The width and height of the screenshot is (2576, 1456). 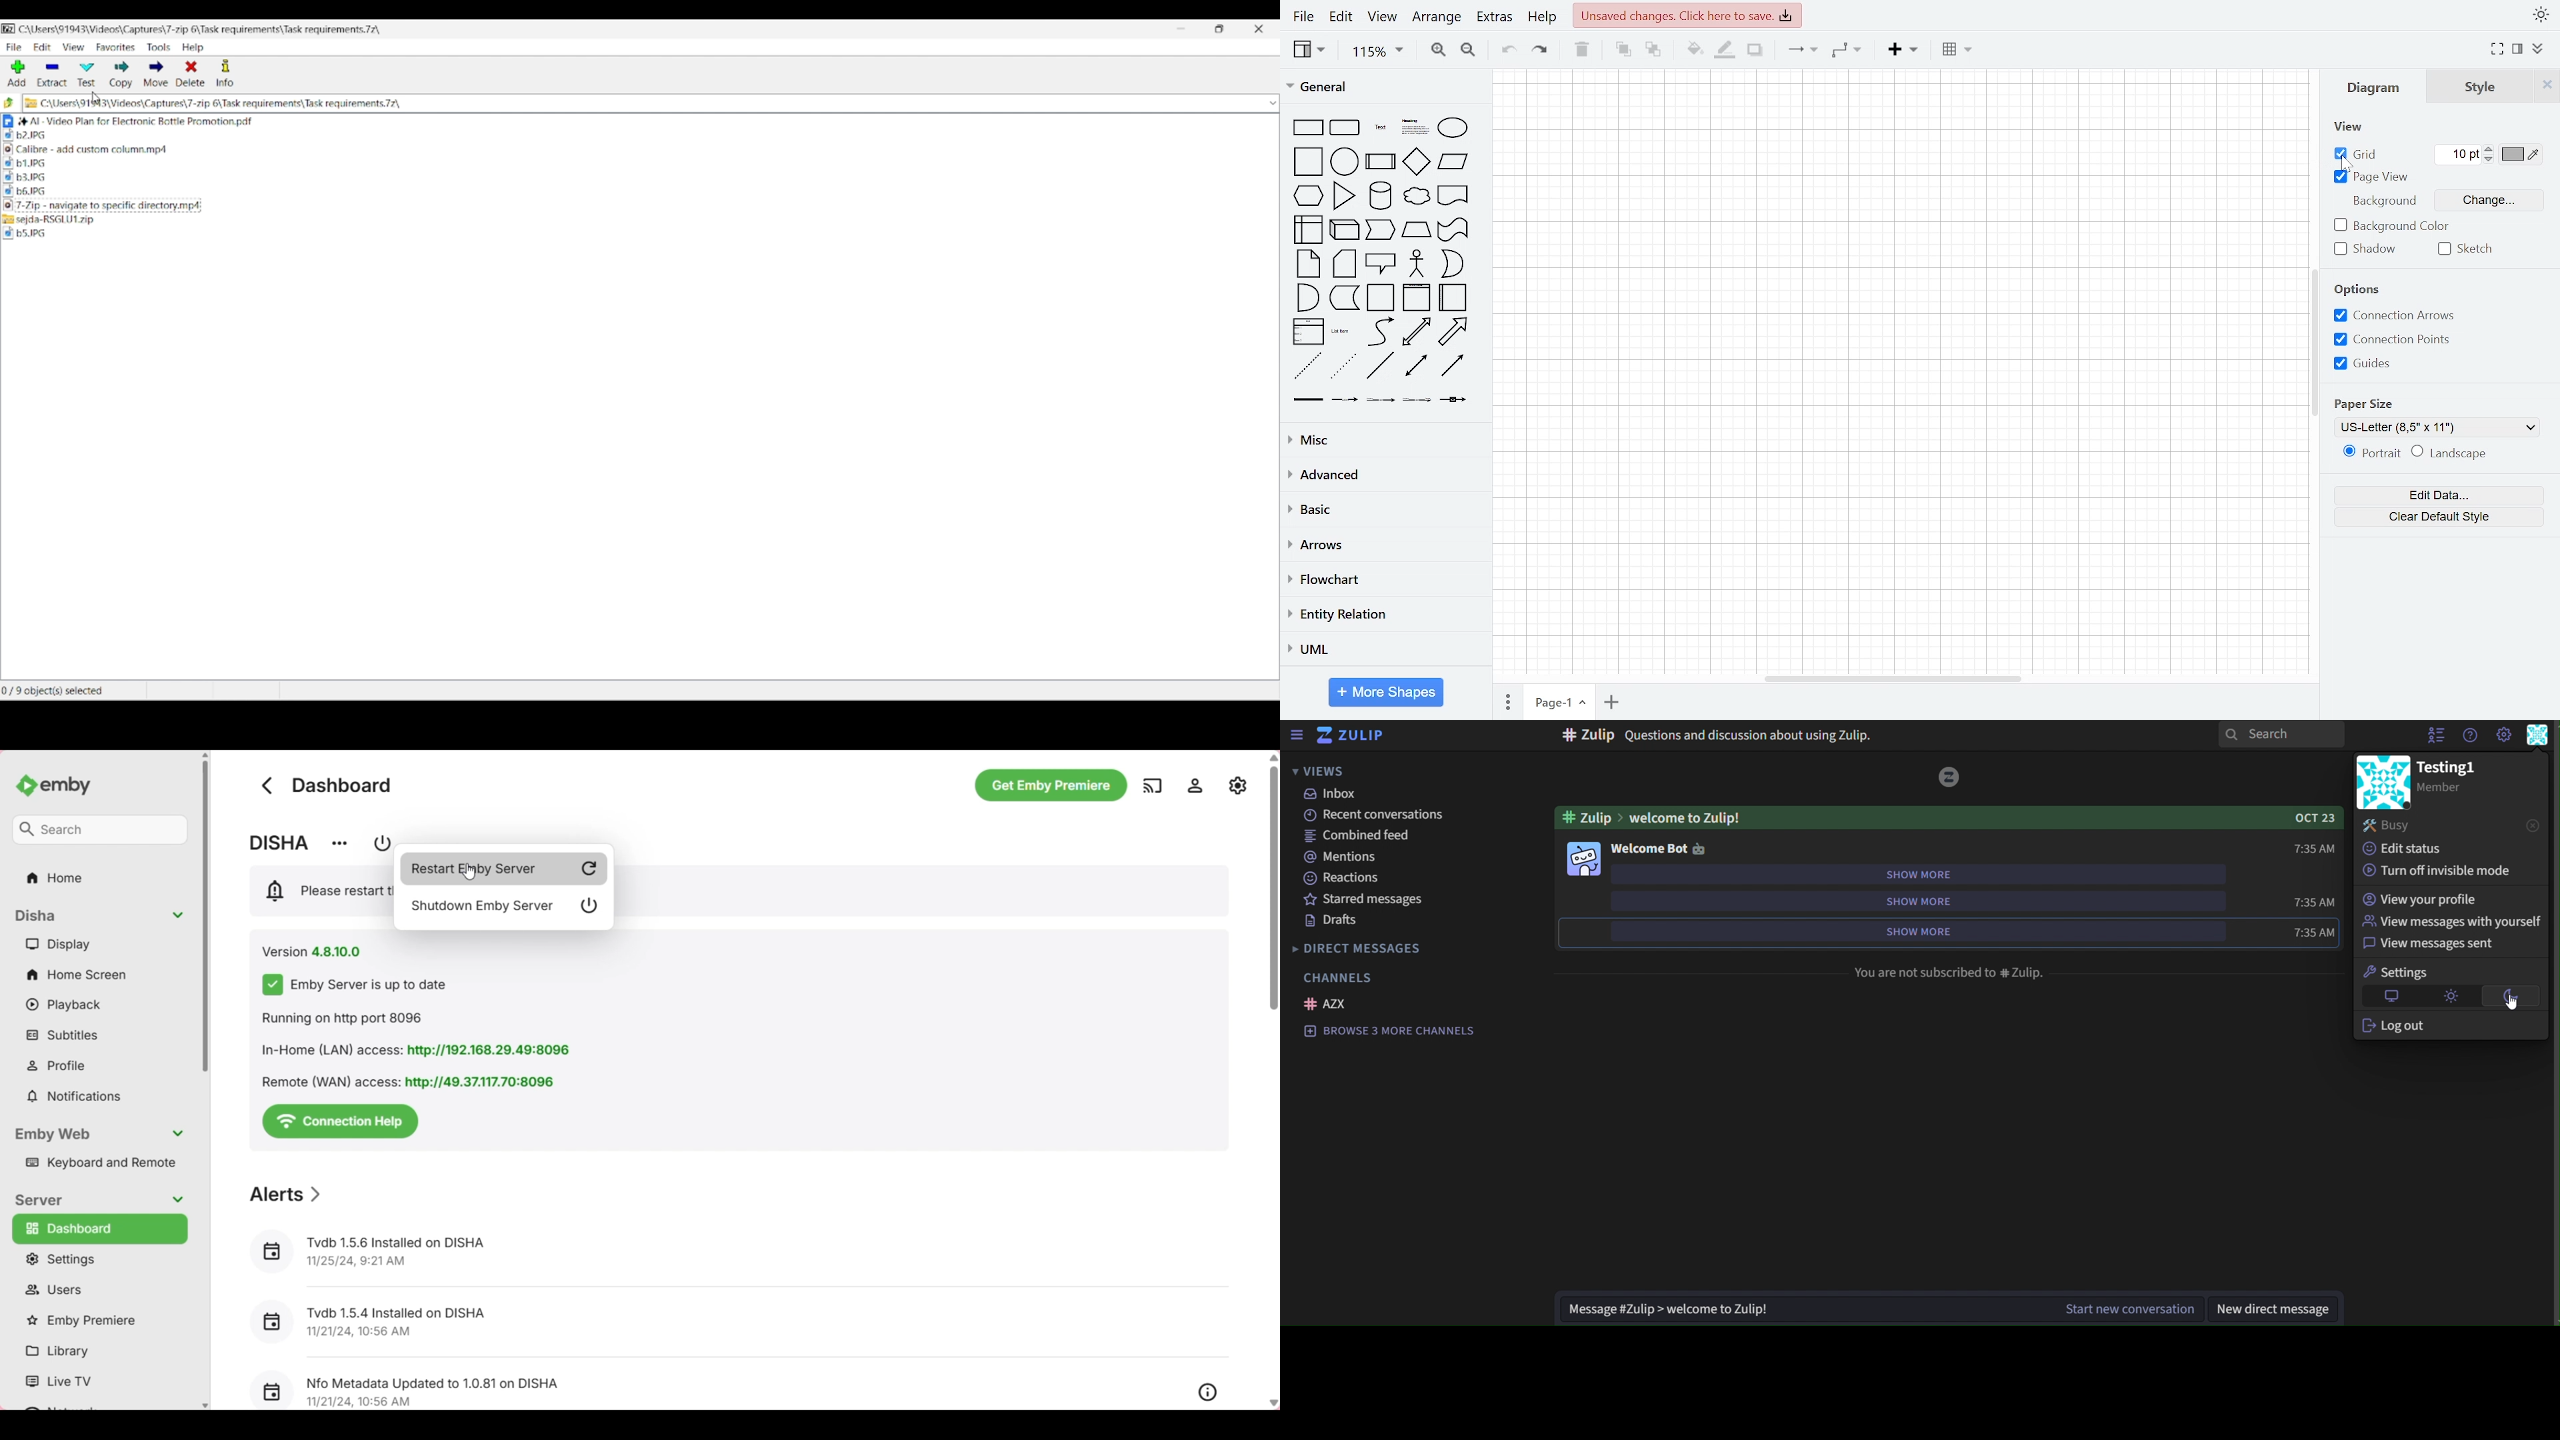 I want to click on file 6 and type, so click(x=363, y=192).